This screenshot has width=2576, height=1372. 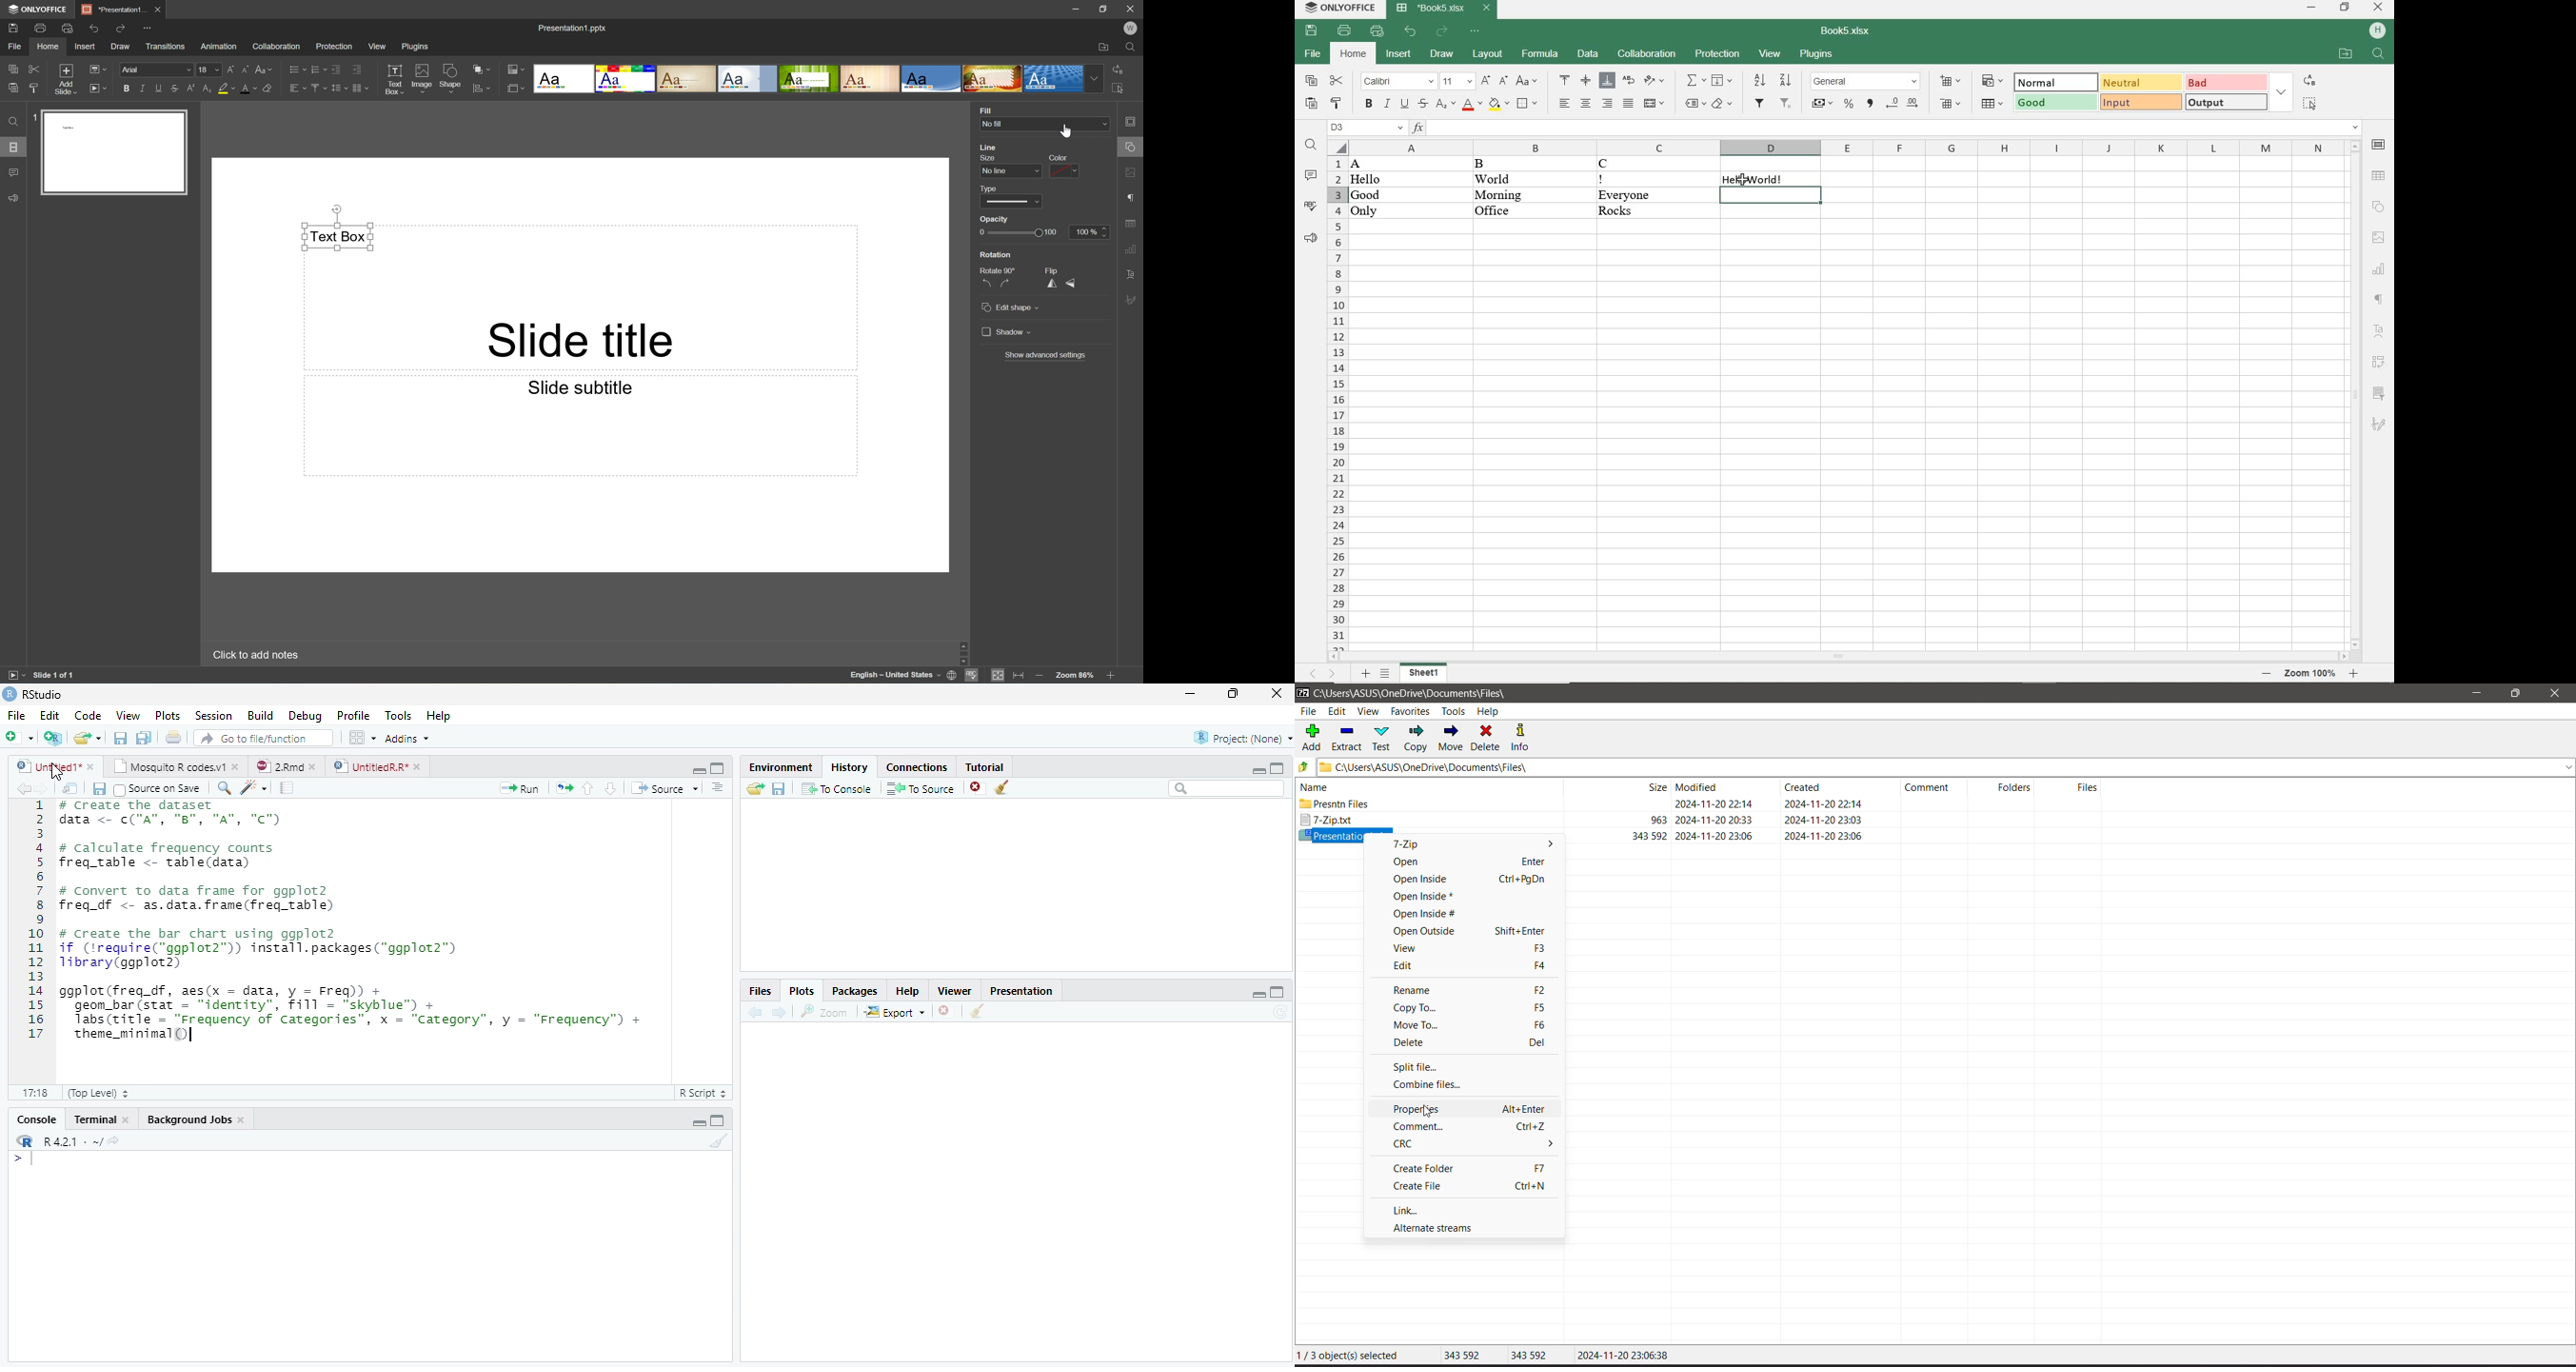 I want to click on SUBSCRIPT/SUPERSCRIPT, so click(x=1443, y=105).